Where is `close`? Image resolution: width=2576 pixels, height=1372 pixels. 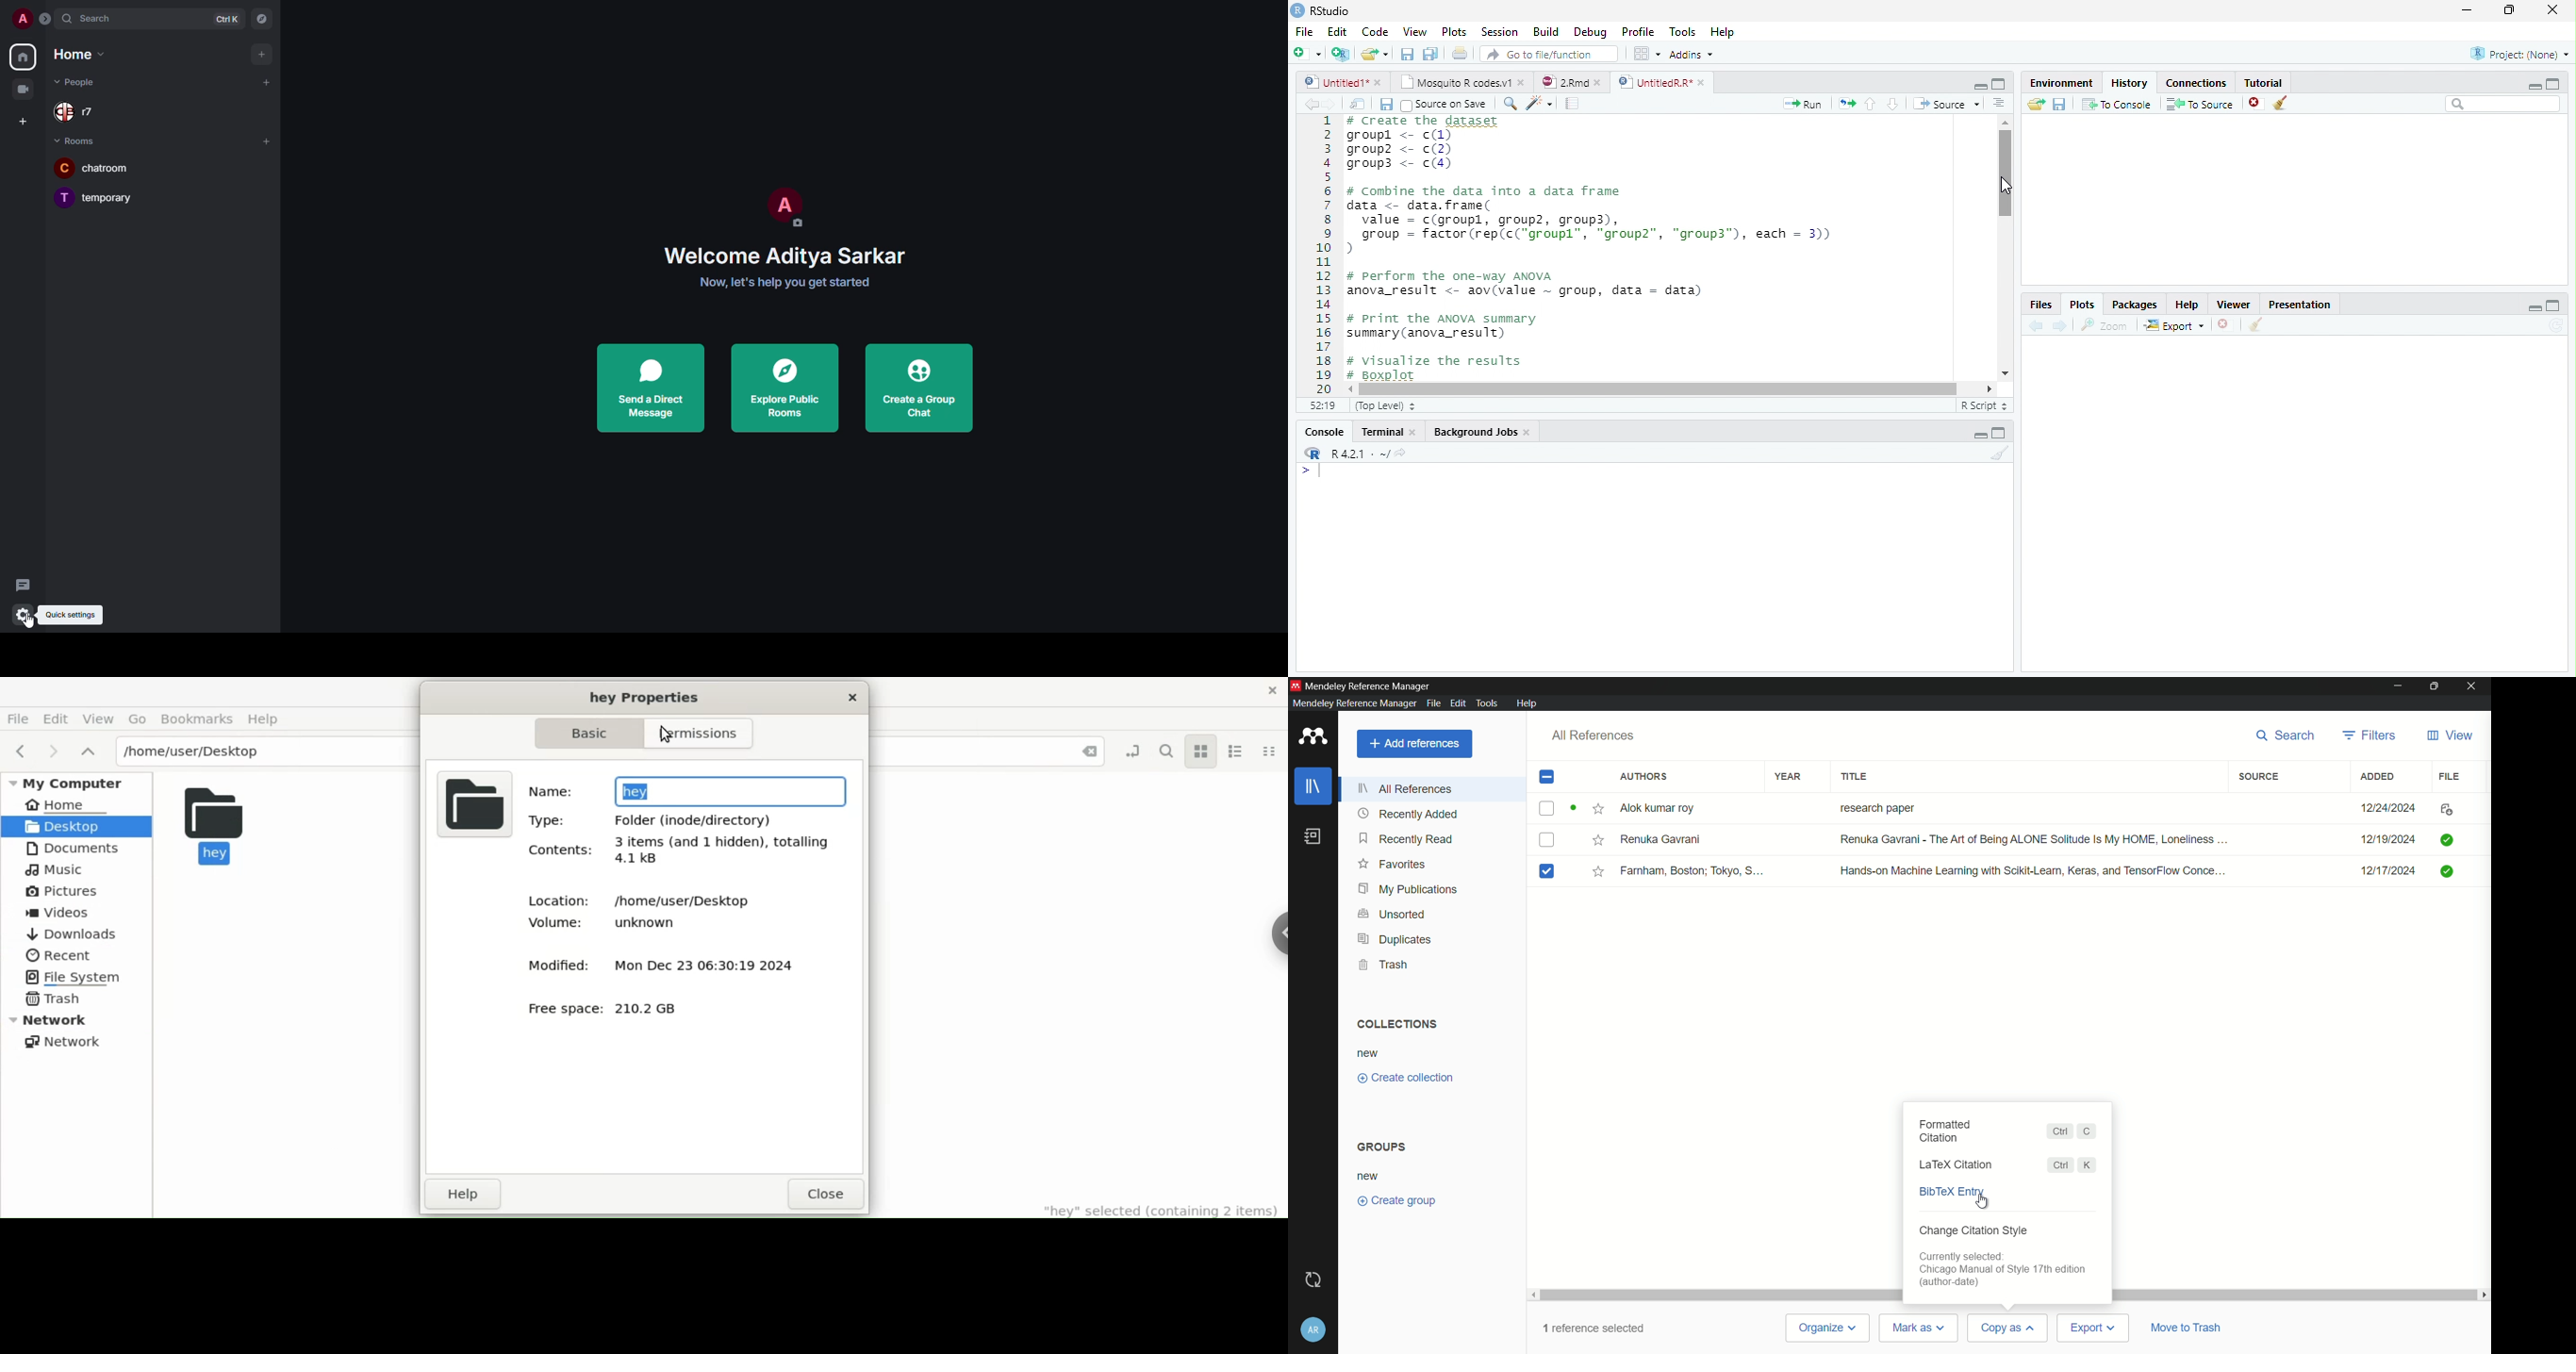
close is located at coordinates (847, 698).